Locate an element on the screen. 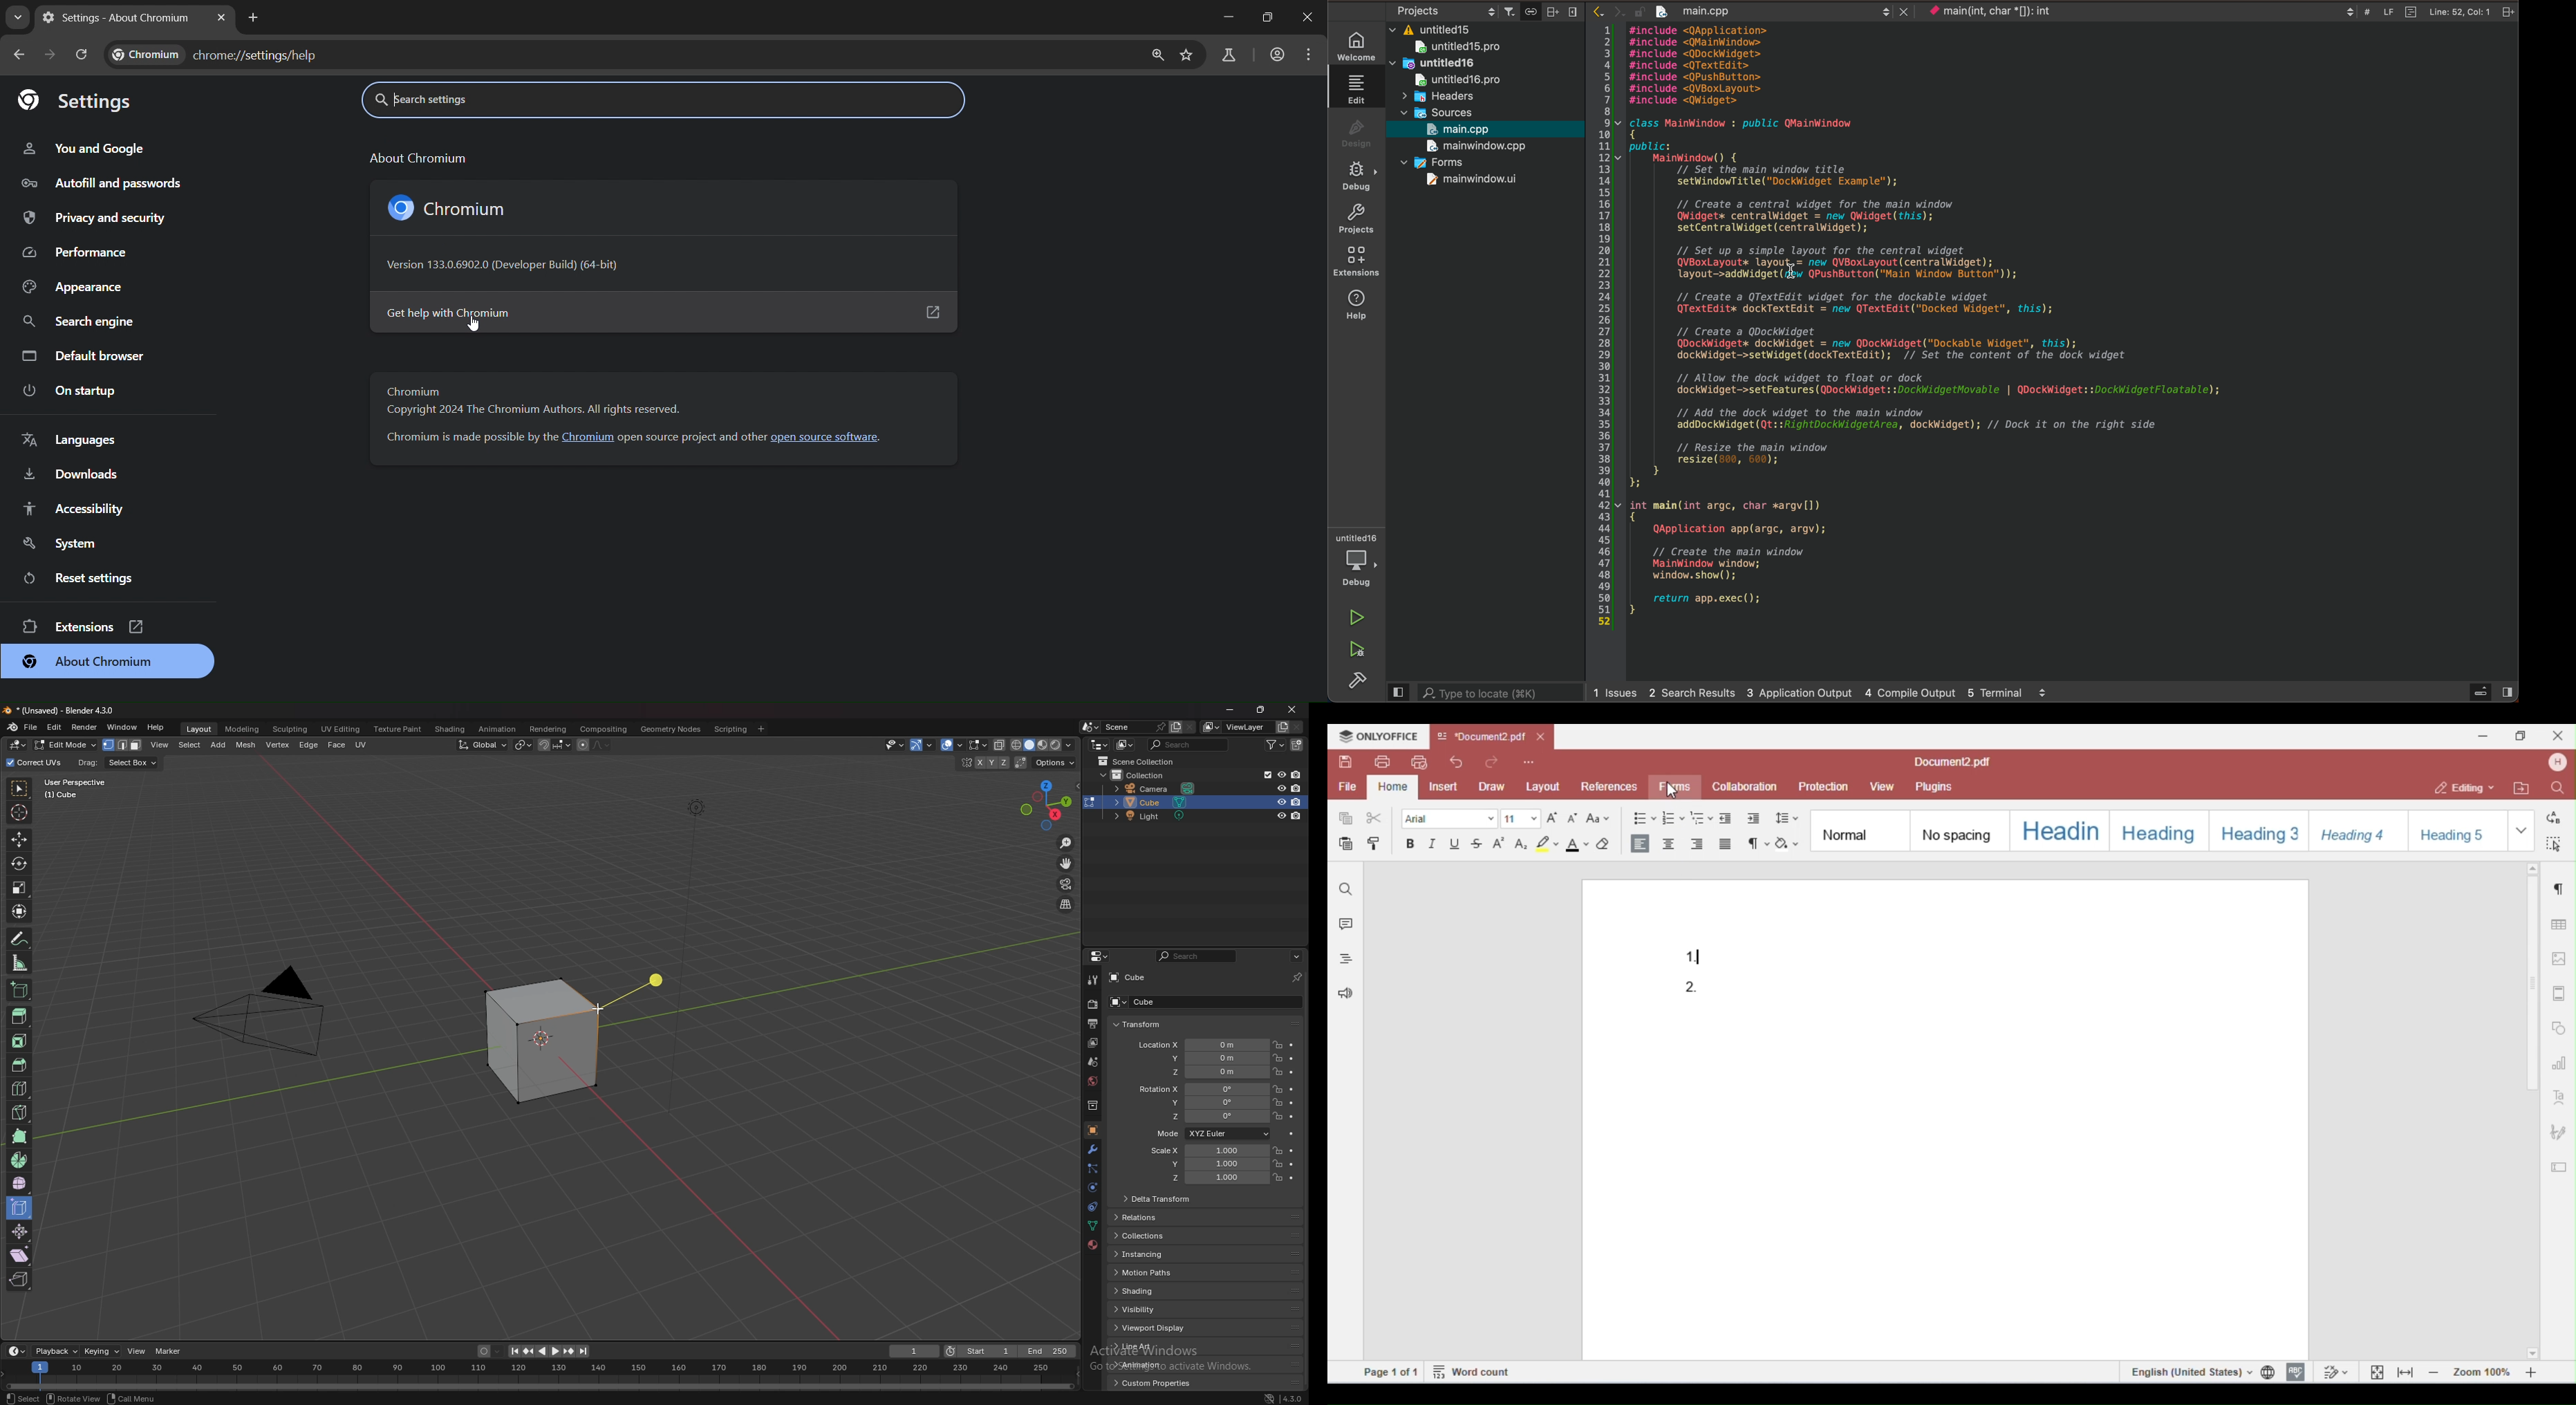 Image resolution: width=2576 pixels, height=1428 pixels. playback is located at coordinates (57, 1351).